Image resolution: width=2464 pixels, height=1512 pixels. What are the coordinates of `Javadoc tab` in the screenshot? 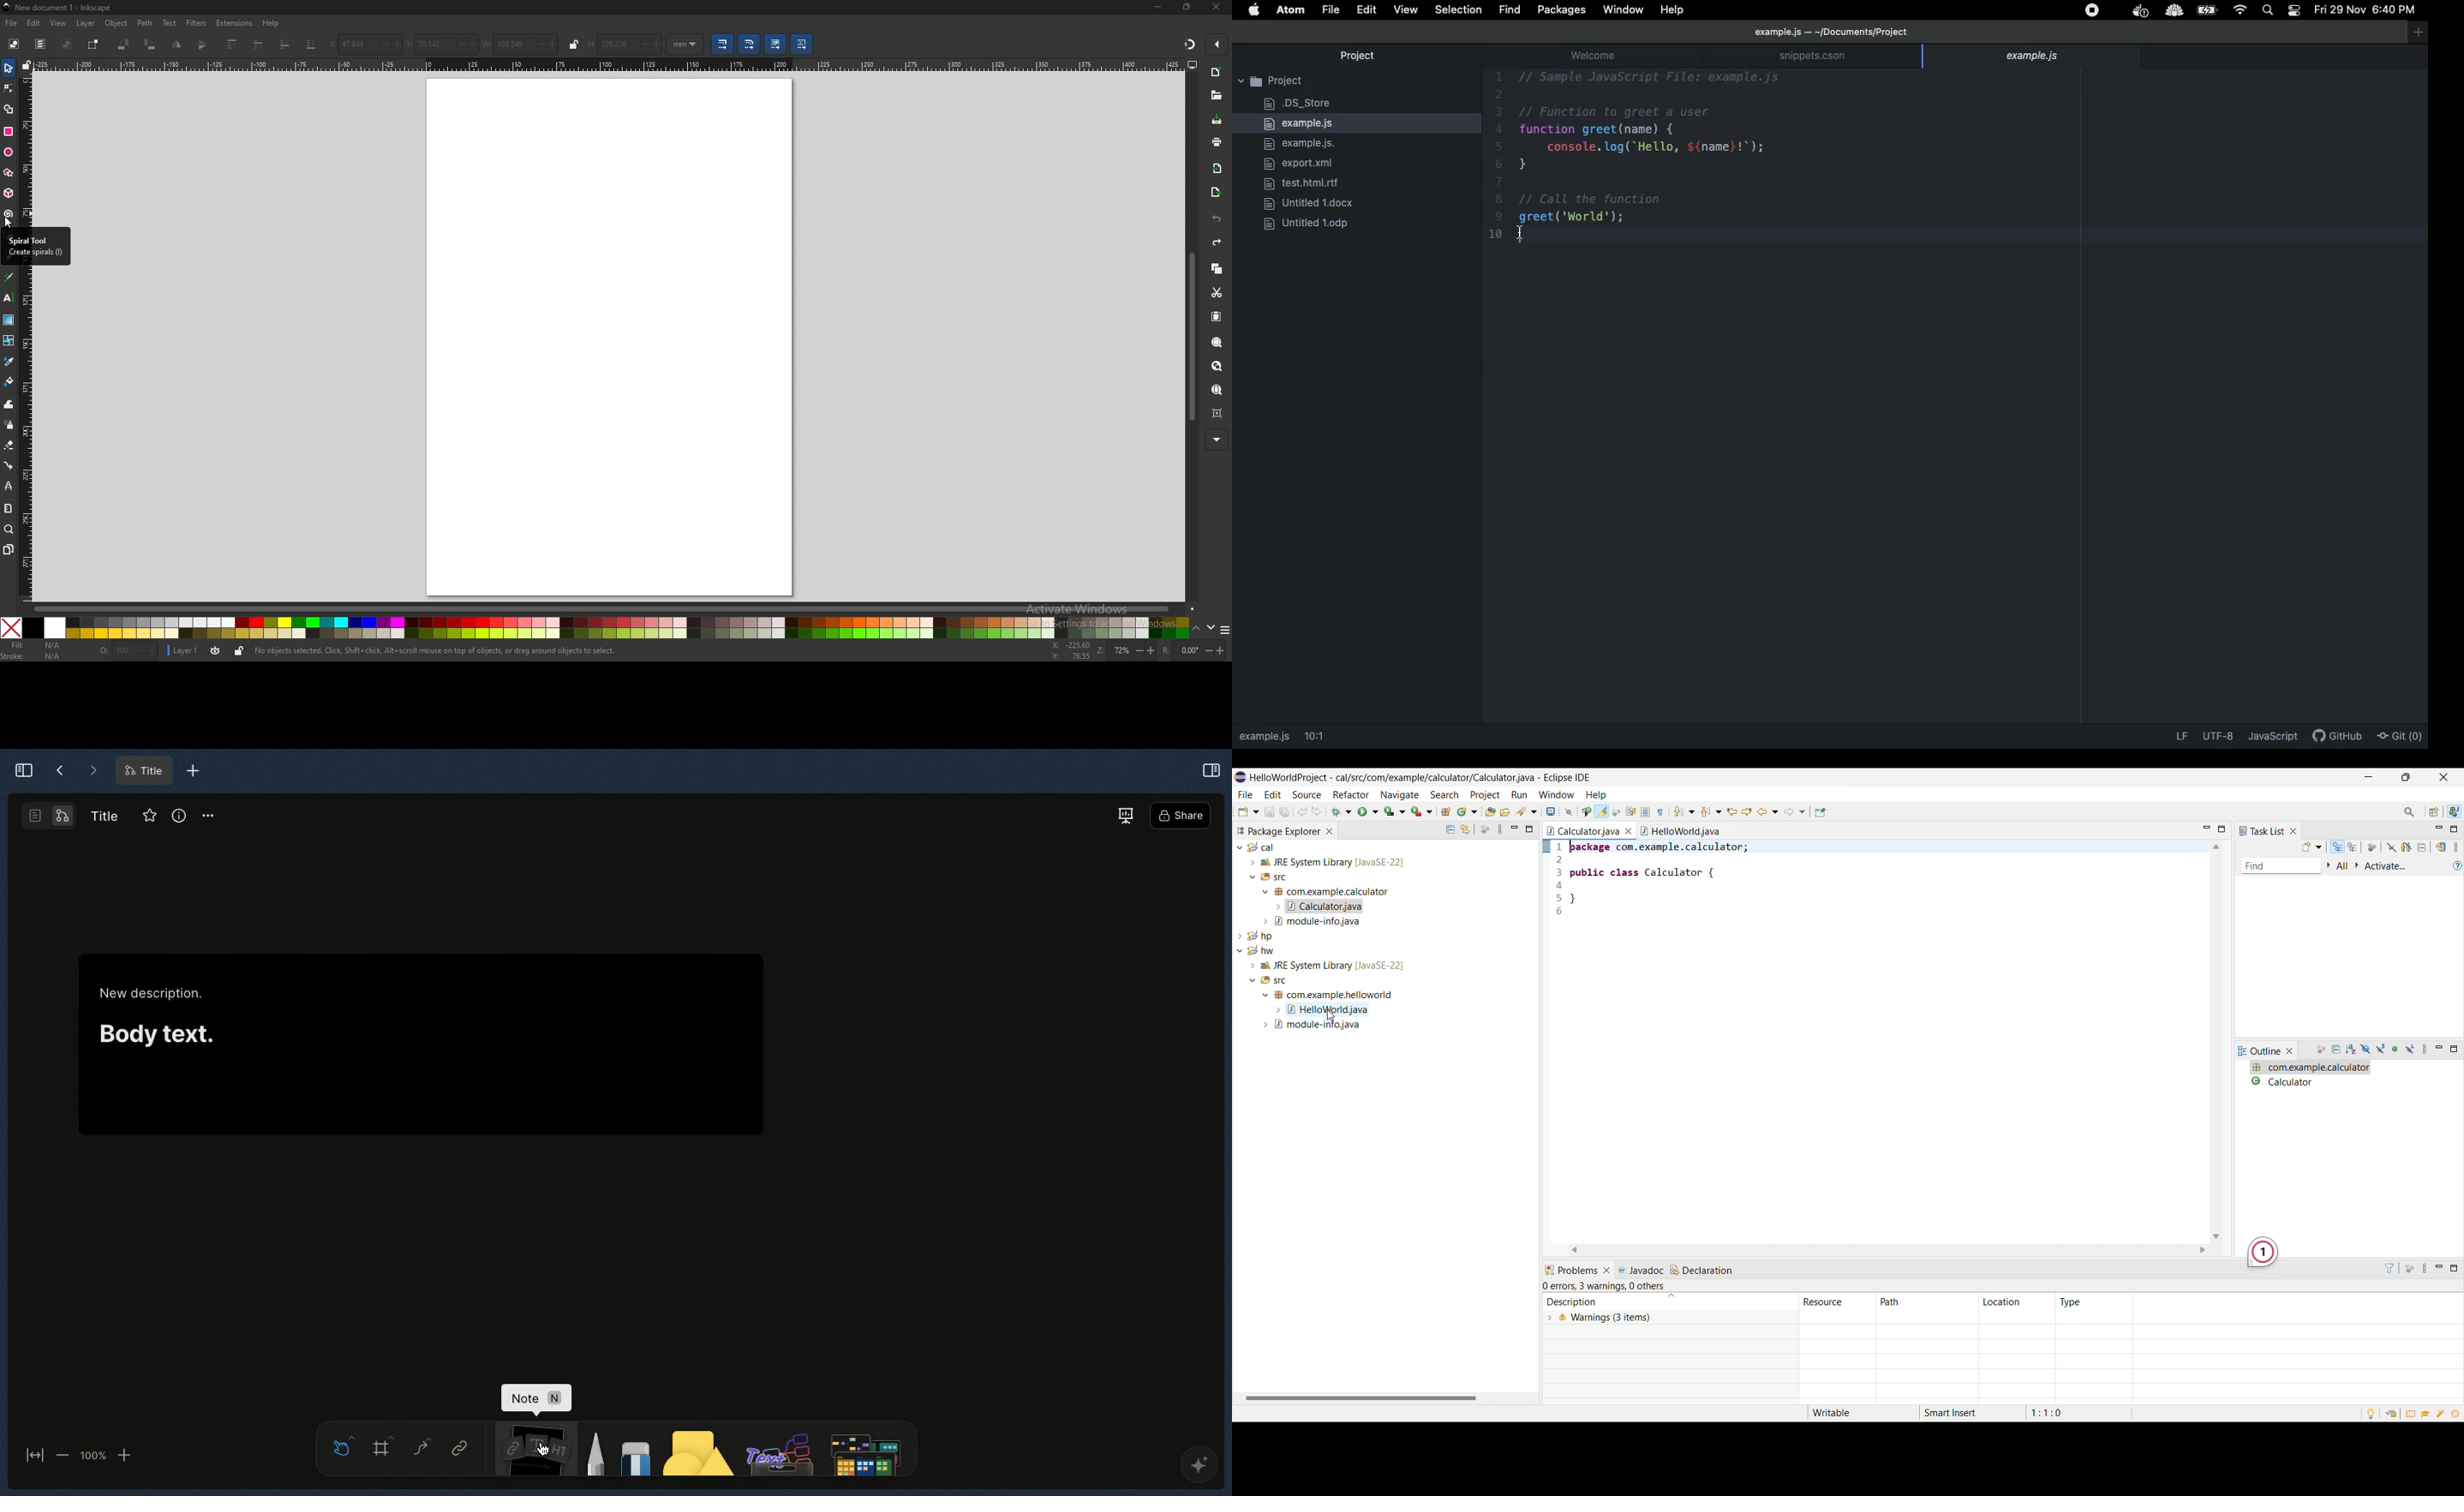 It's located at (1642, 1271).